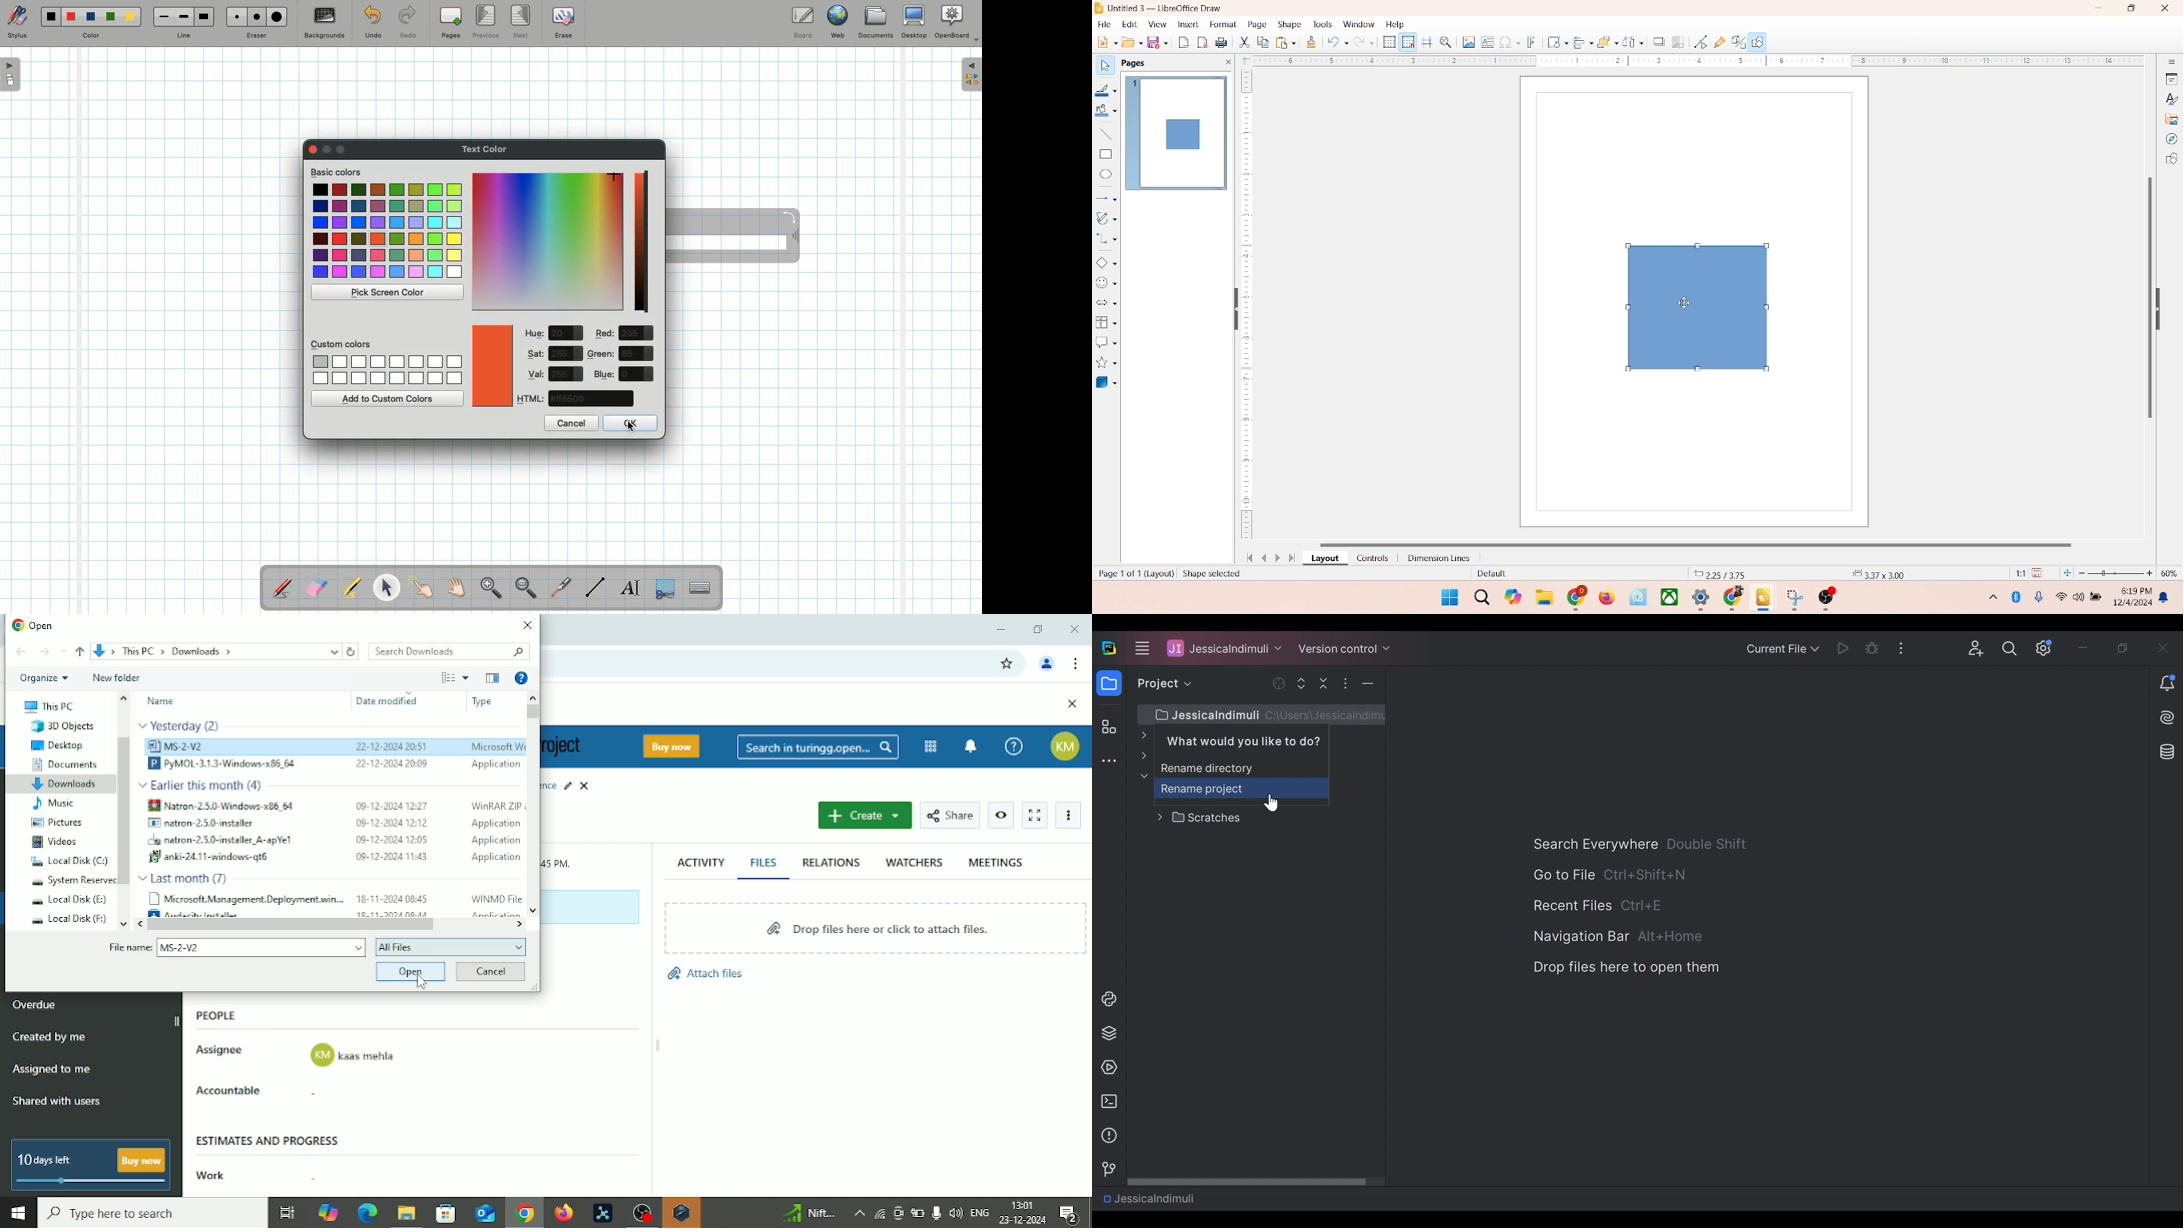 The height and width of the screenshot is (1232, 2184). What do you see at coordinates (1107, 728) in the screenshot?
I see `Structure` at bounding box center [1107, 728].